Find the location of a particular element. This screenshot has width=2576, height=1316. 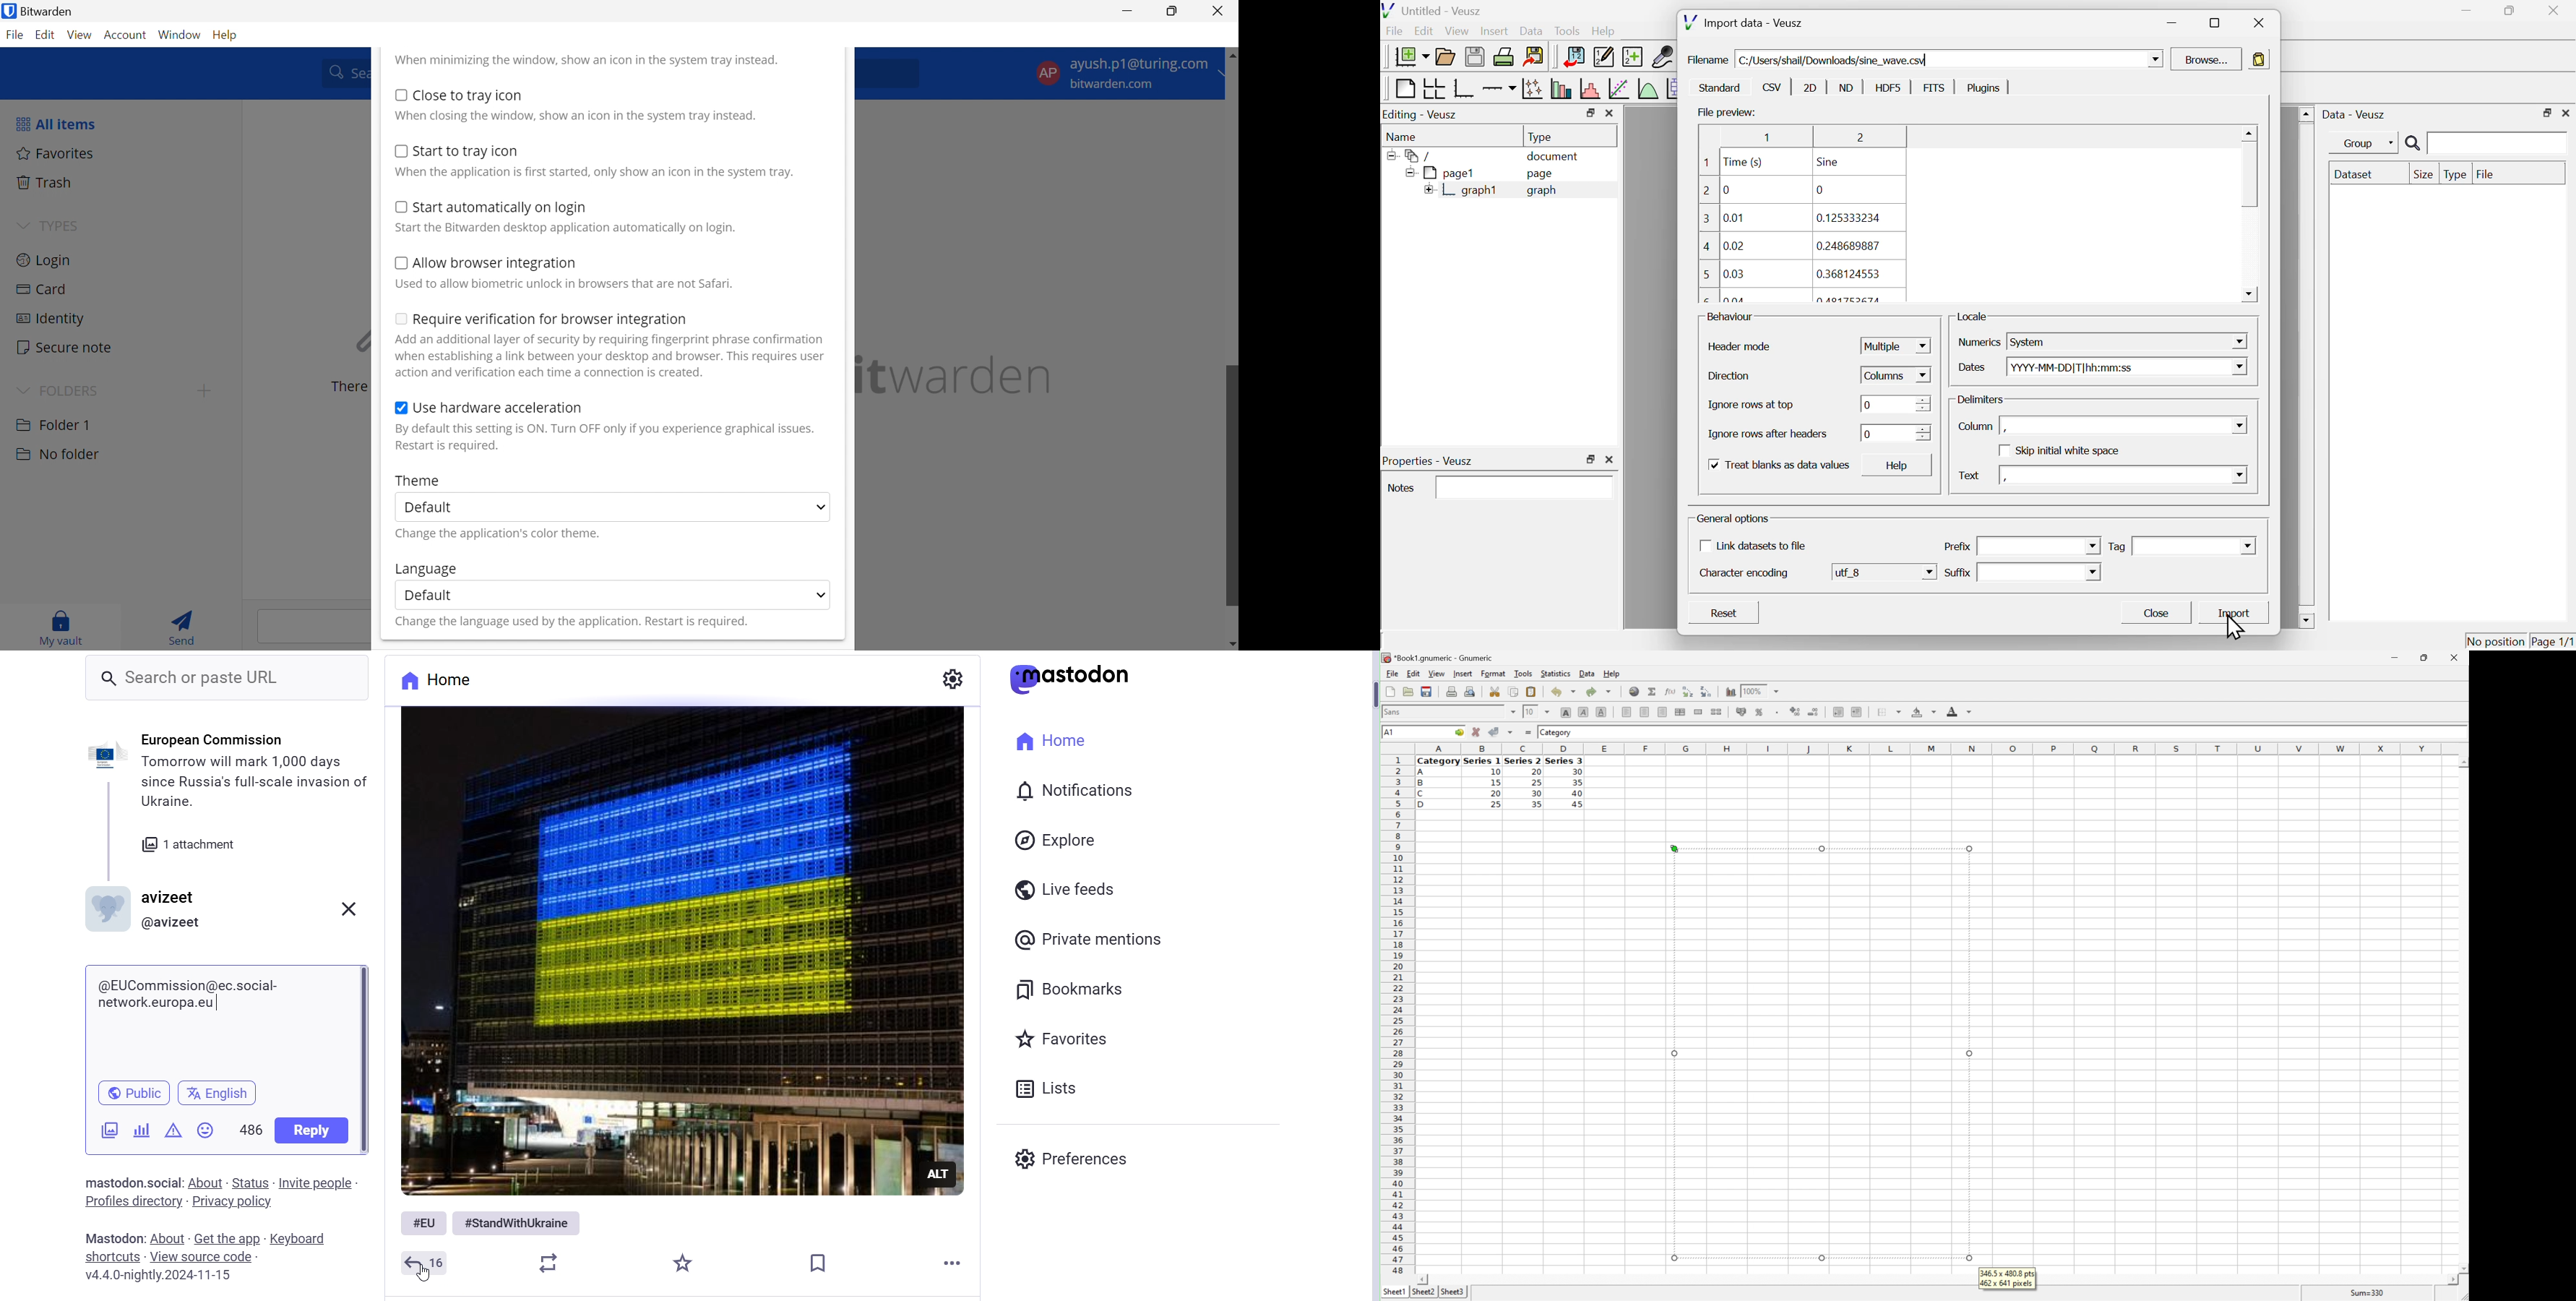

Scroll Right is located at coordinates (2450, 1281).